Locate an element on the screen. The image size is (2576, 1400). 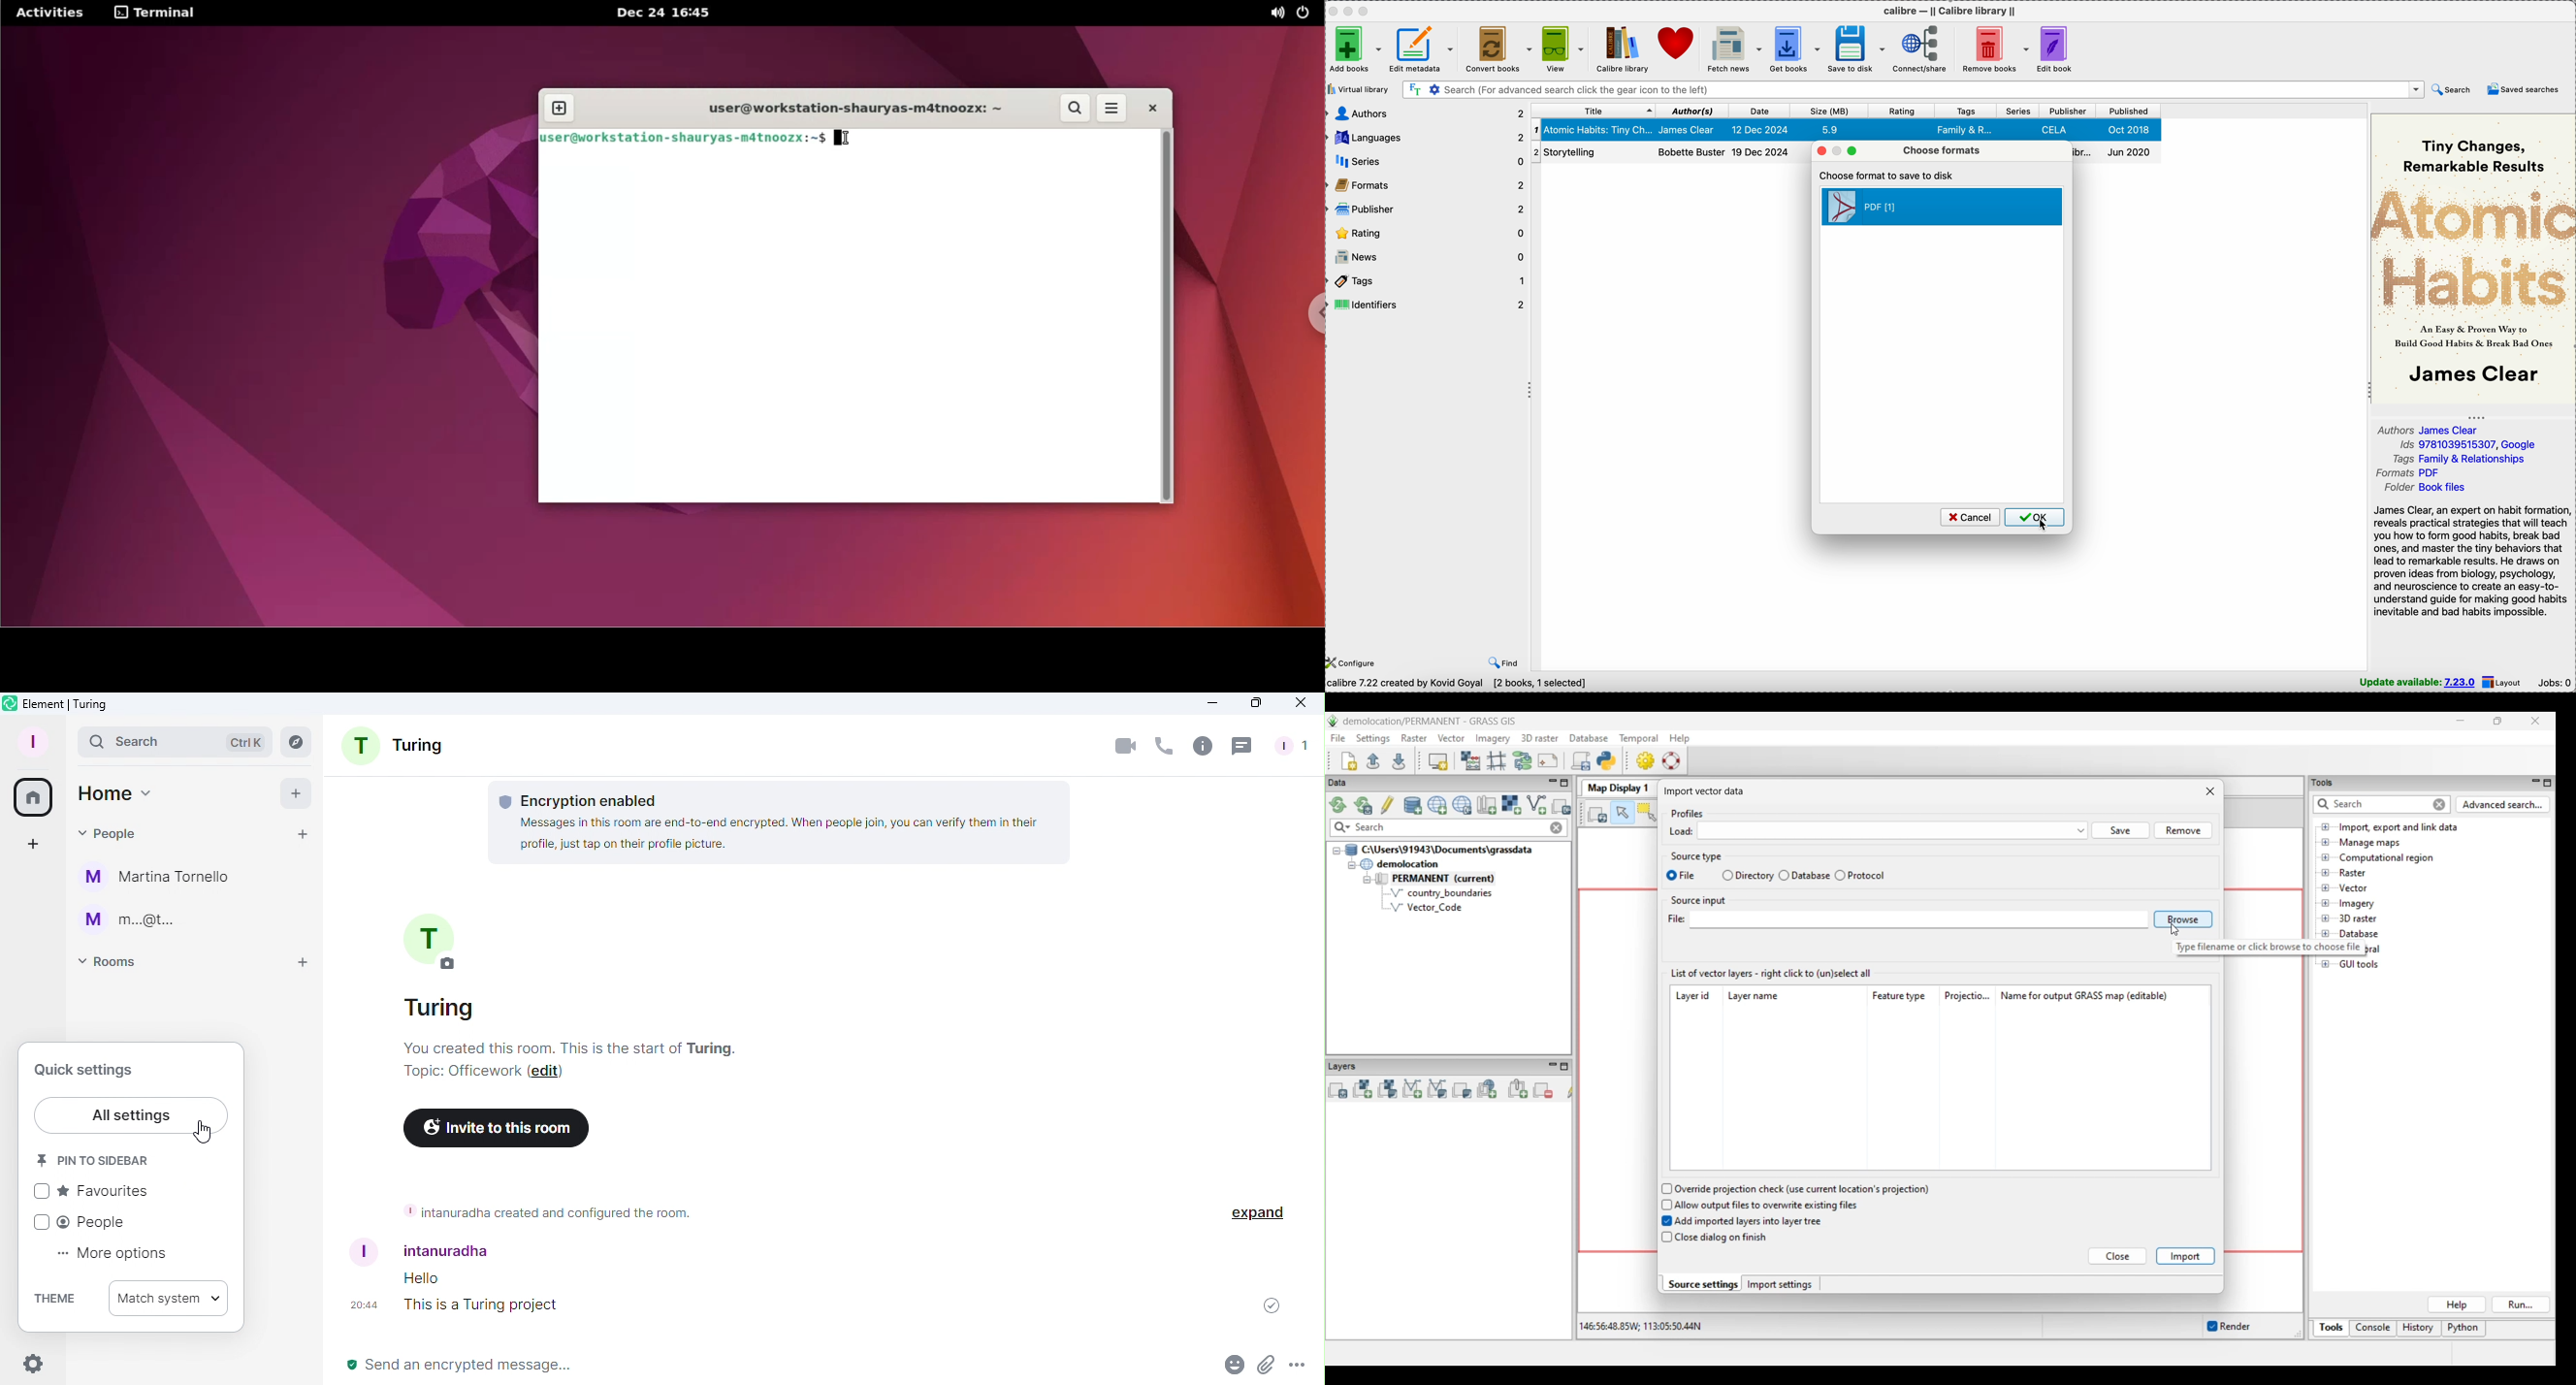
Home is located at coordinates (36, 794).